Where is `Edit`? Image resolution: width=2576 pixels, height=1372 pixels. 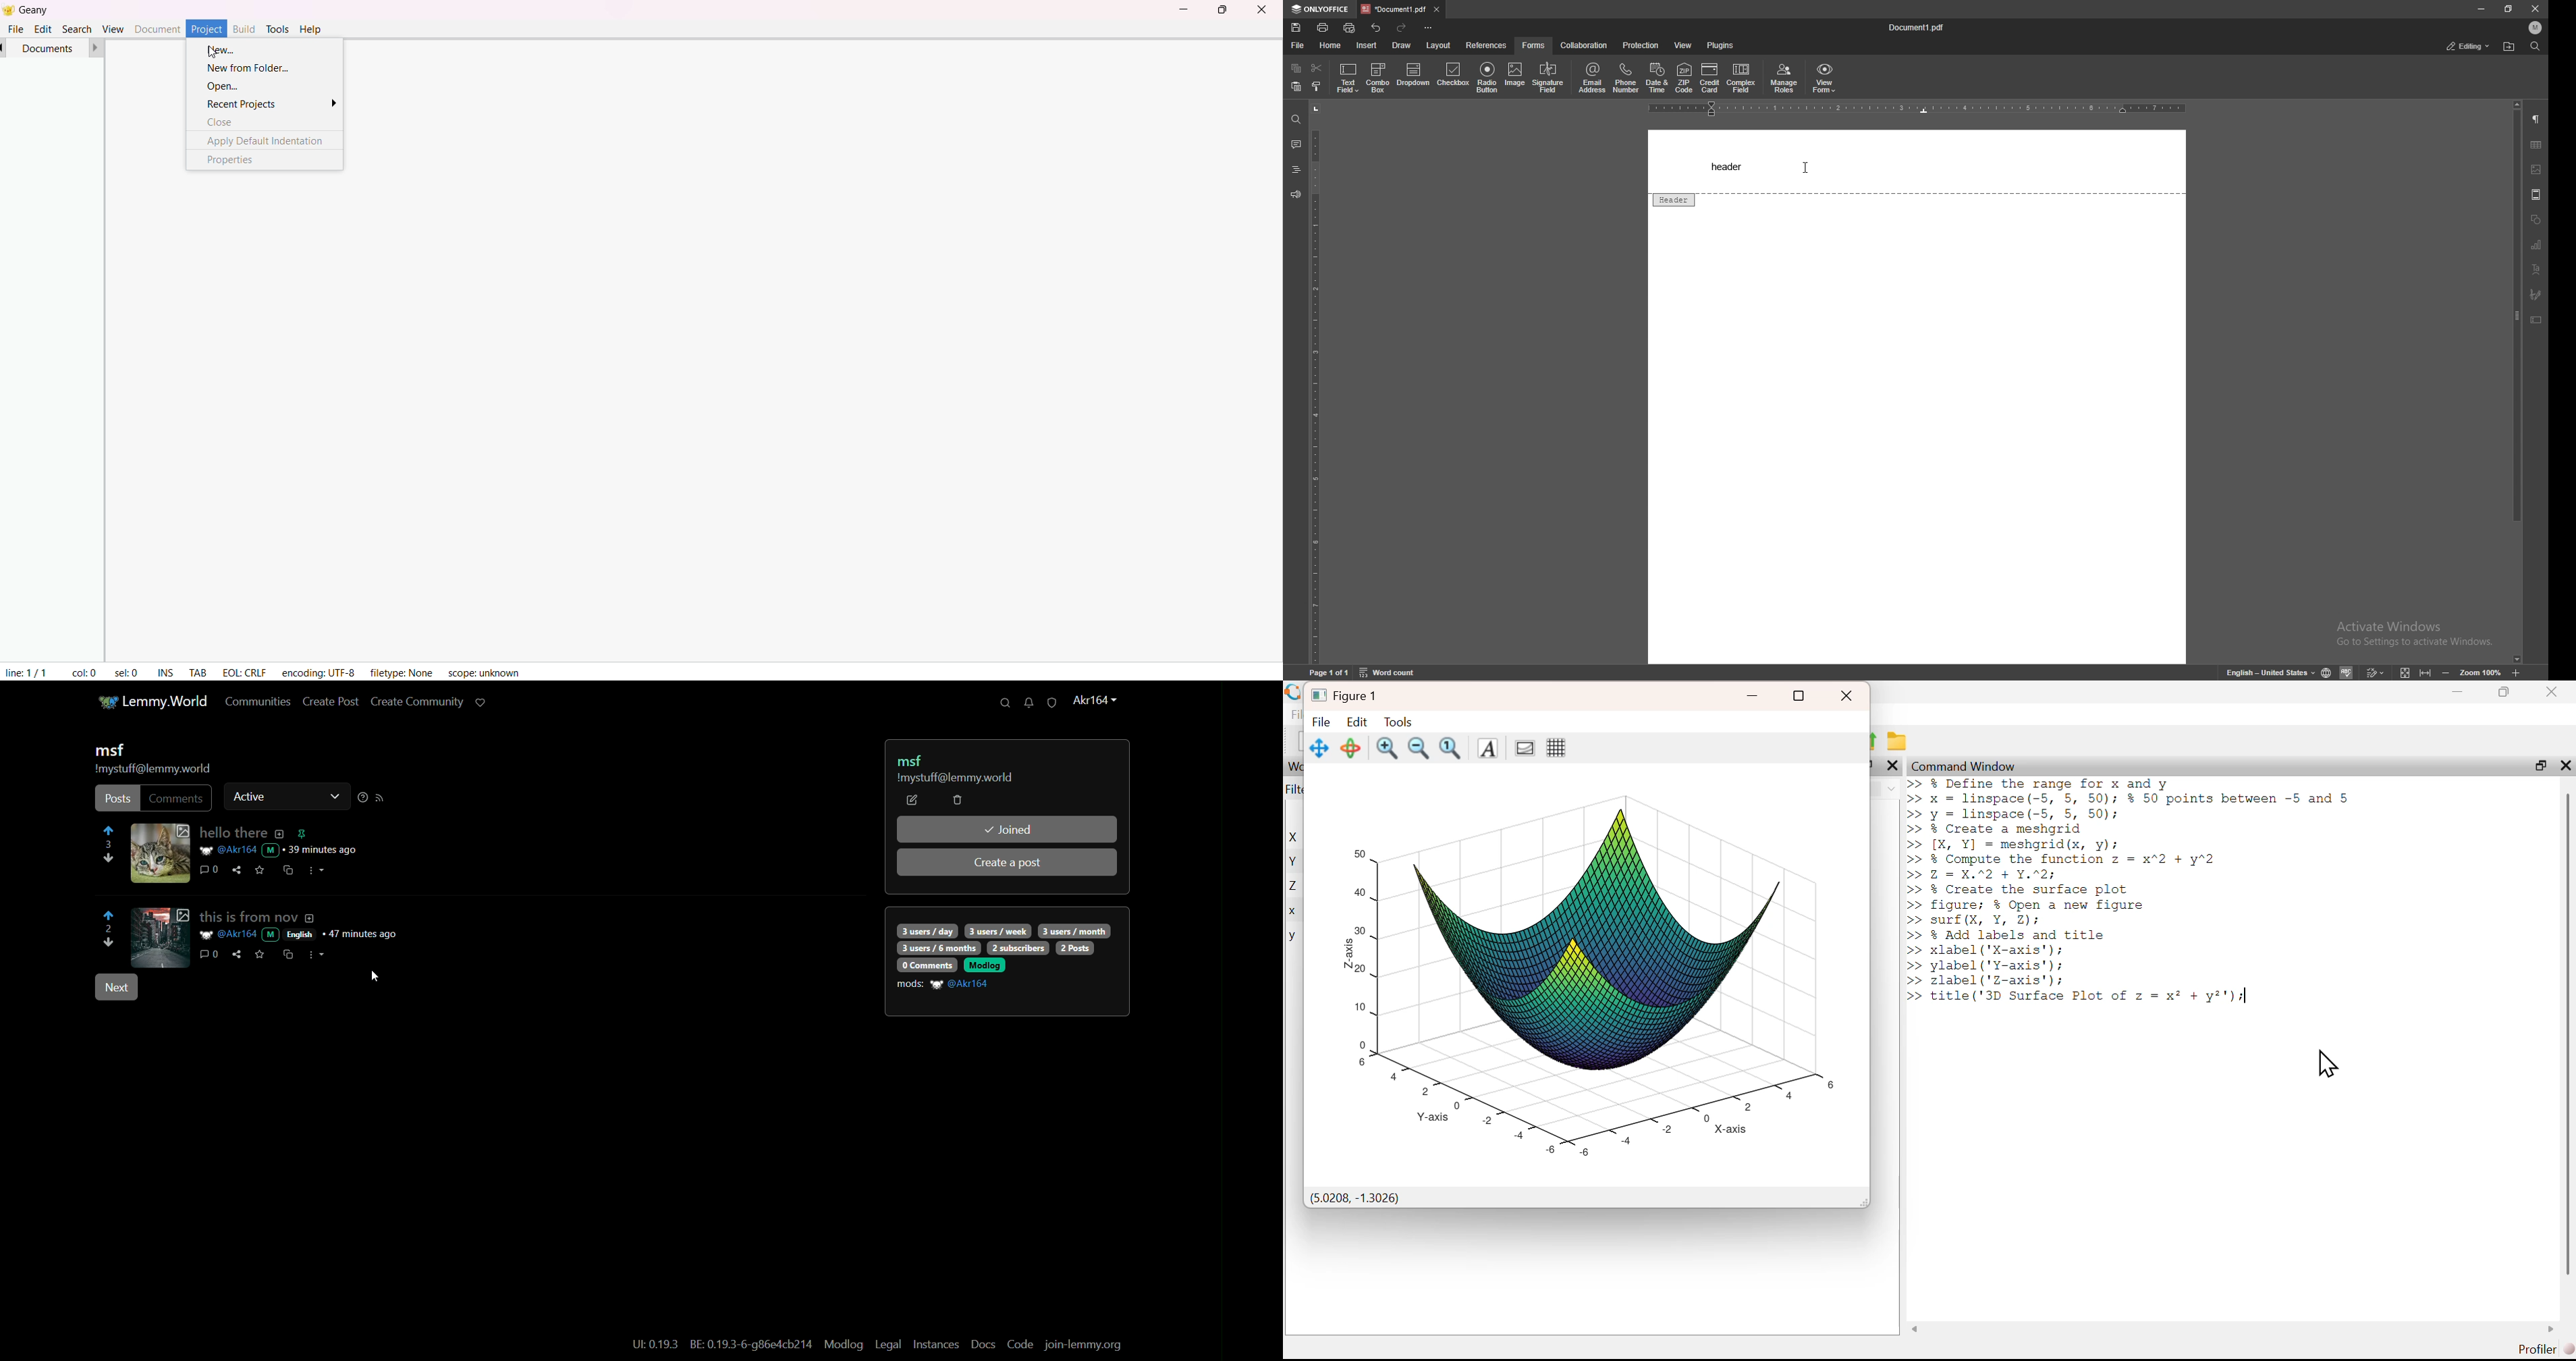 Edit is located at coordinates (1357, 721).